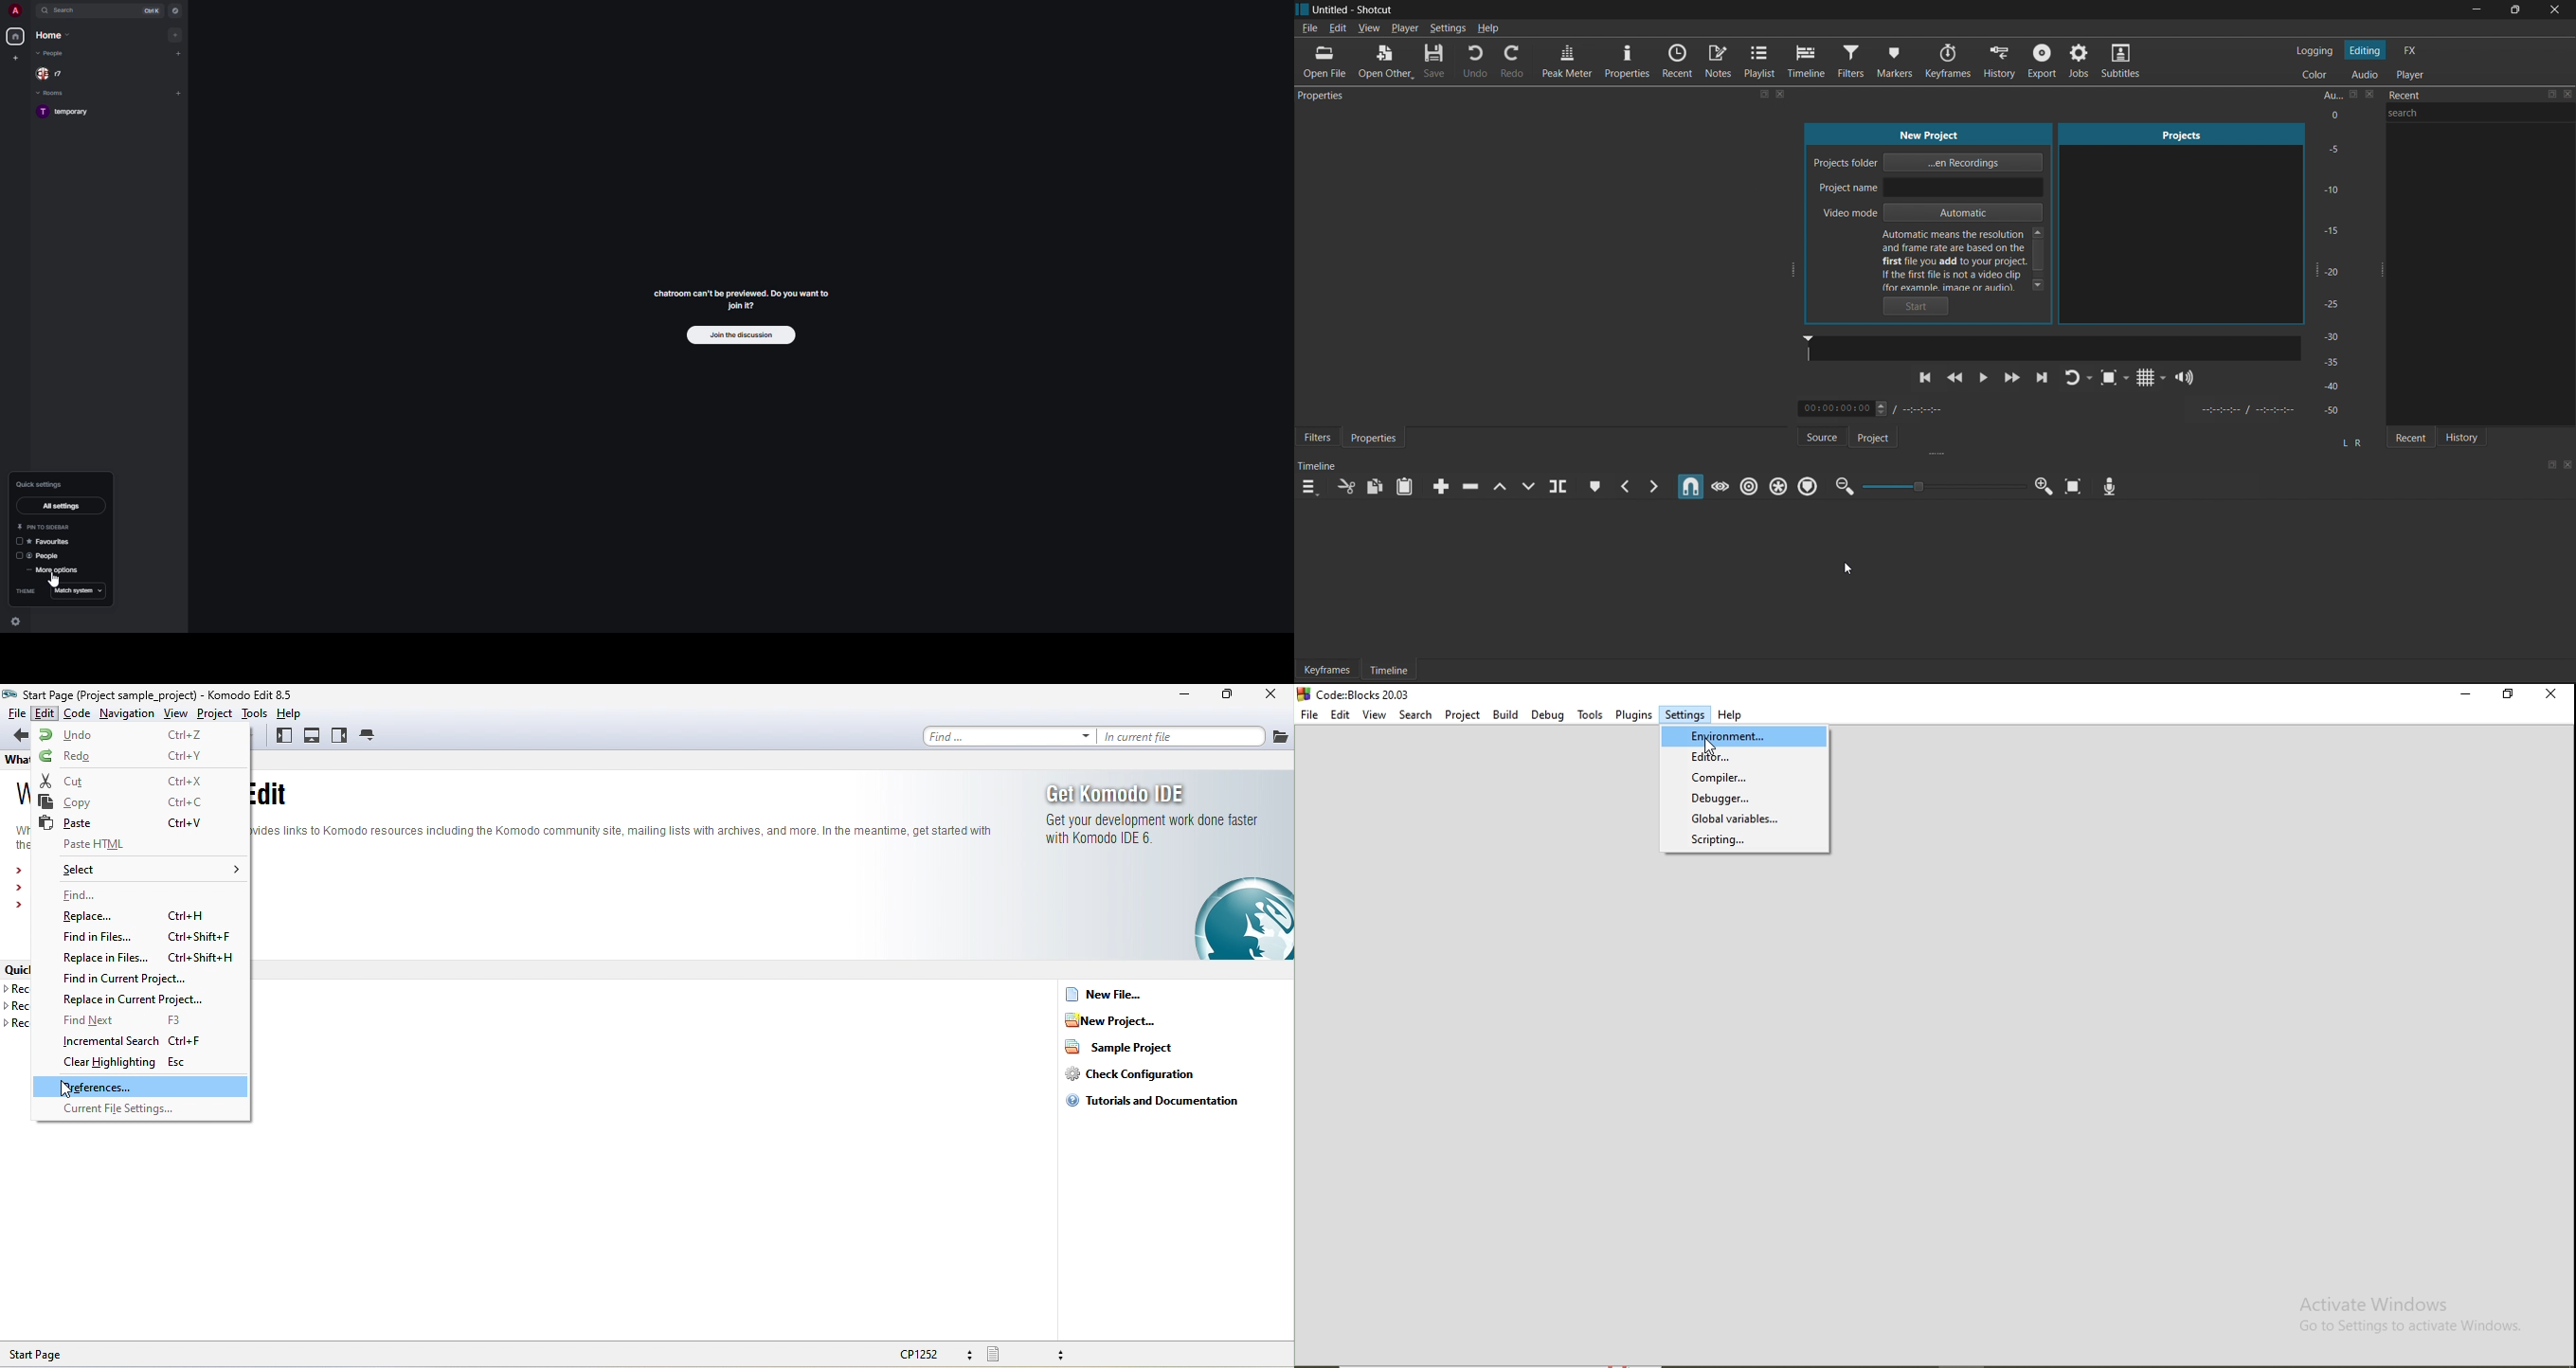 This screenshot has height=1372, width=2576. I want to click on find, so click(89, 893).